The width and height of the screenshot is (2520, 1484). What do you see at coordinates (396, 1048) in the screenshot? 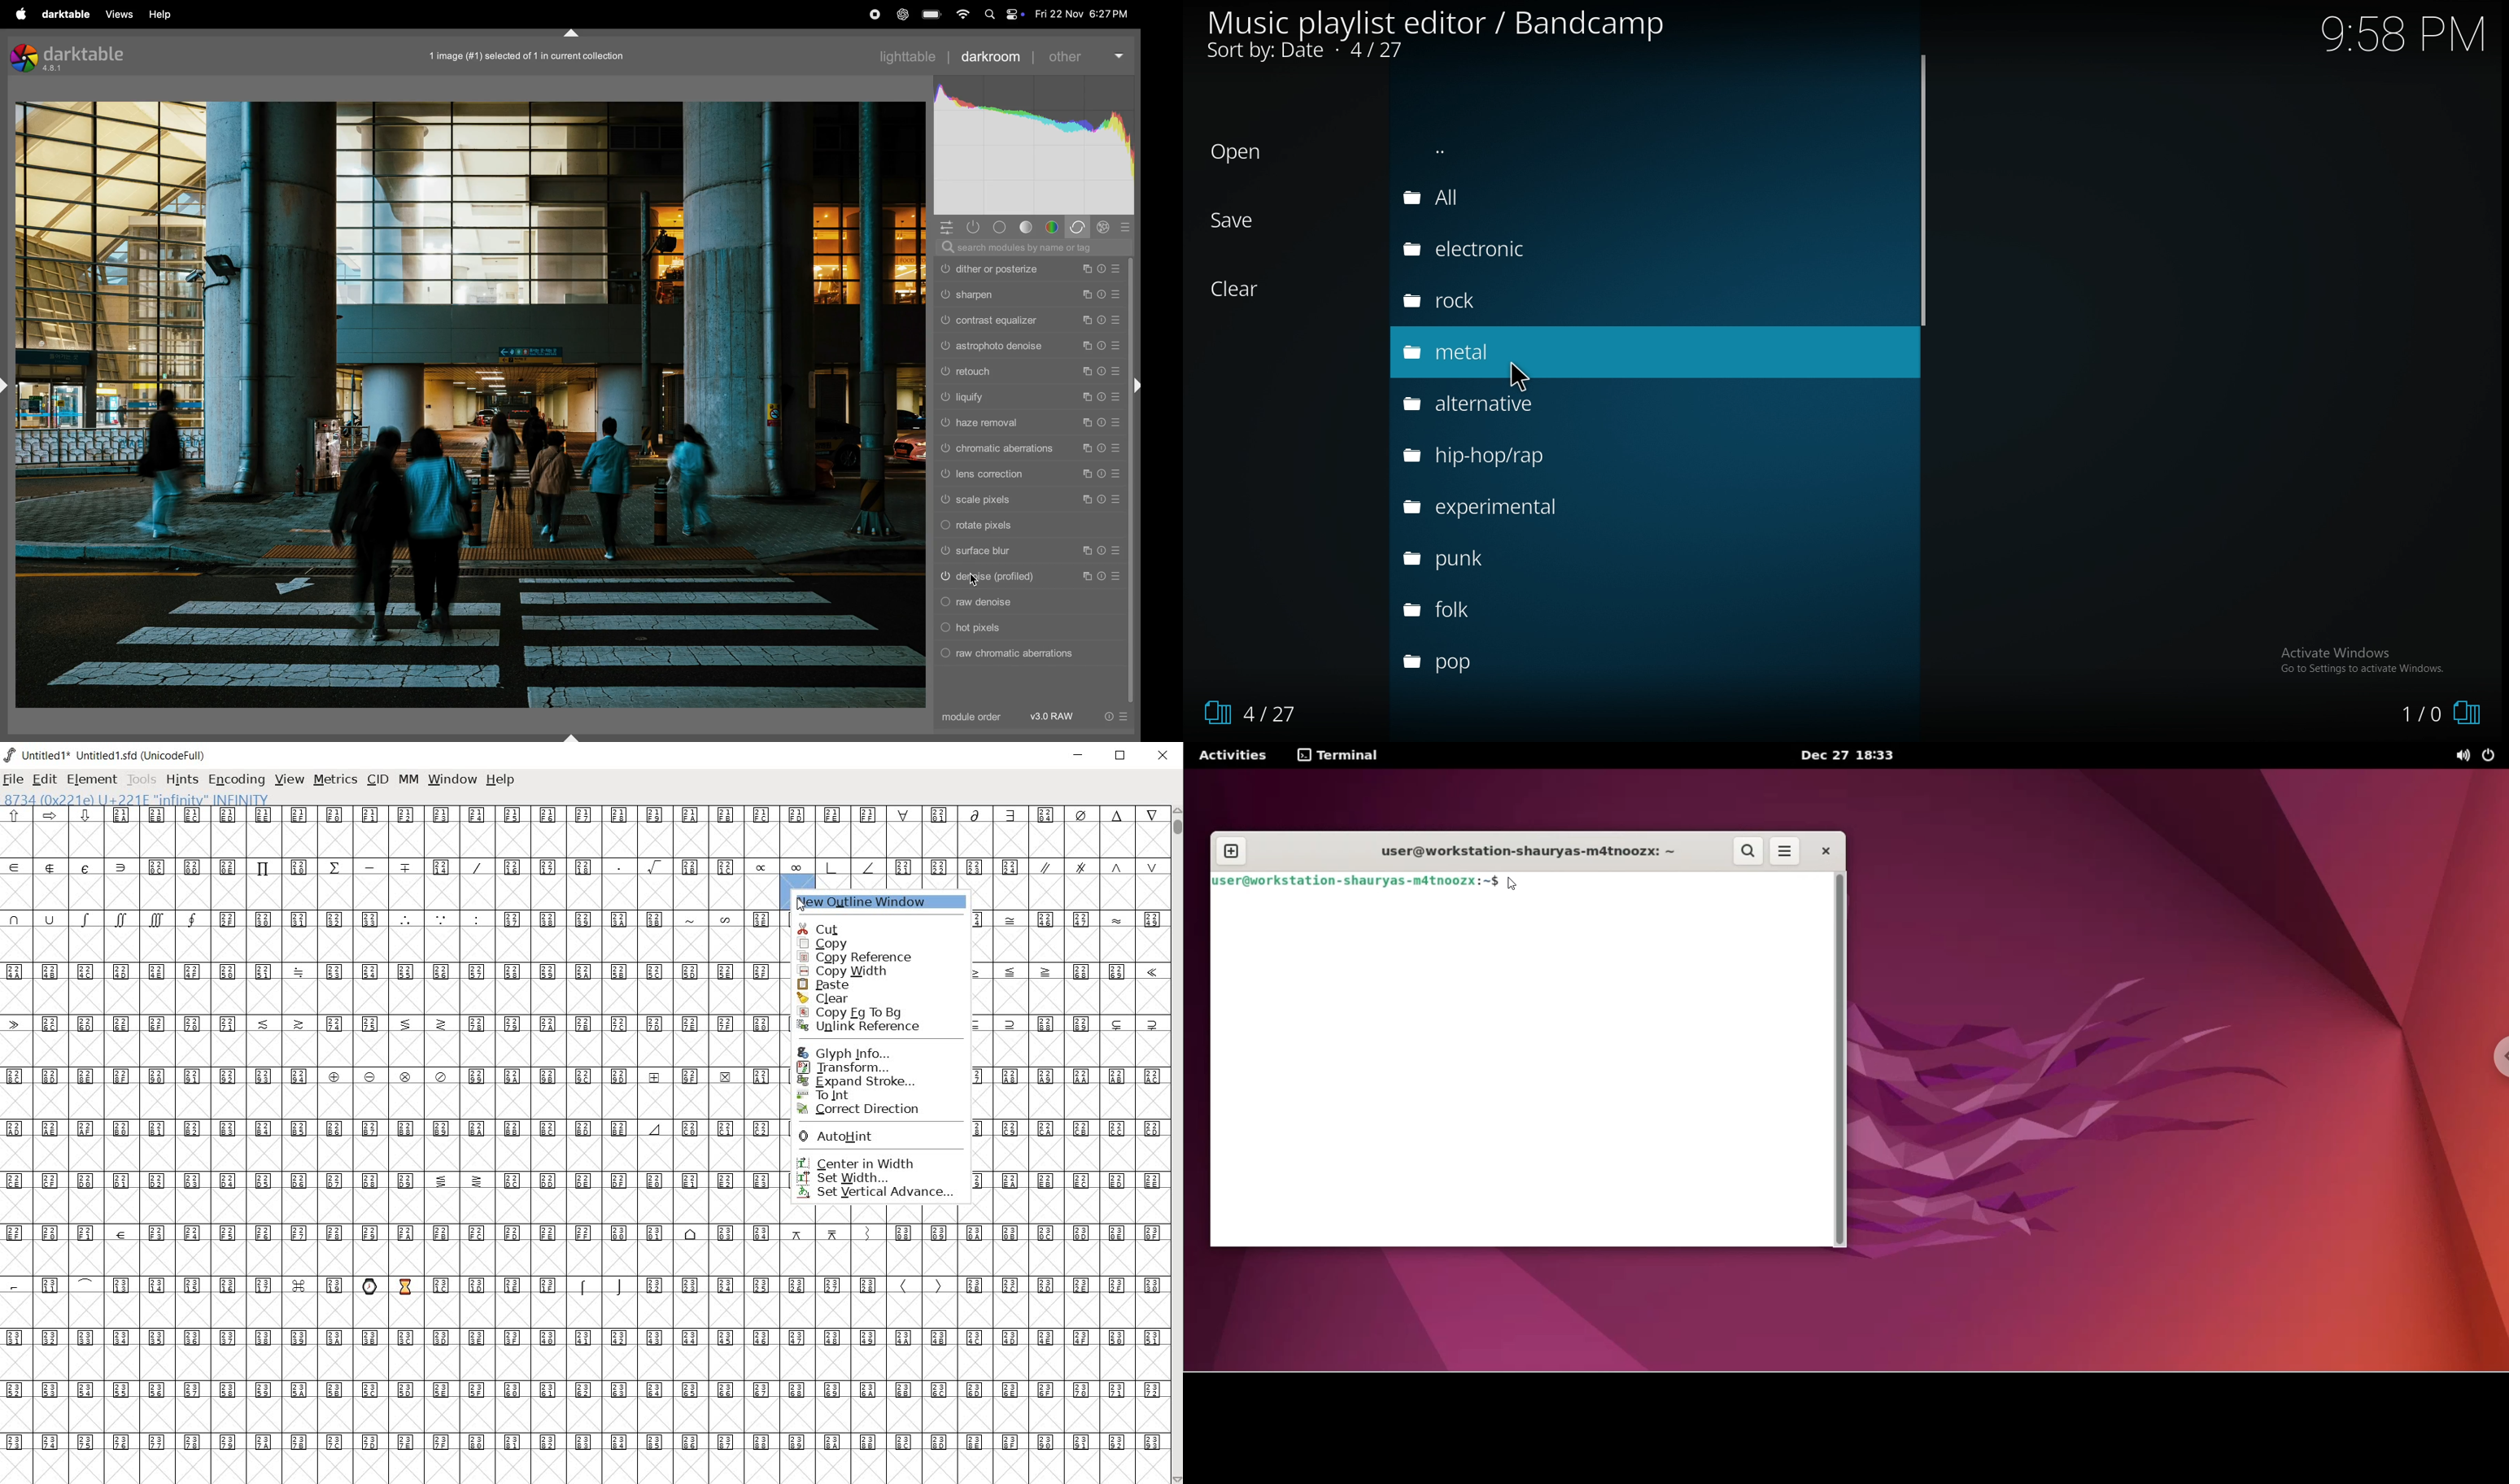
I see `empty glyph slots` at bounding box center [396, 1048].